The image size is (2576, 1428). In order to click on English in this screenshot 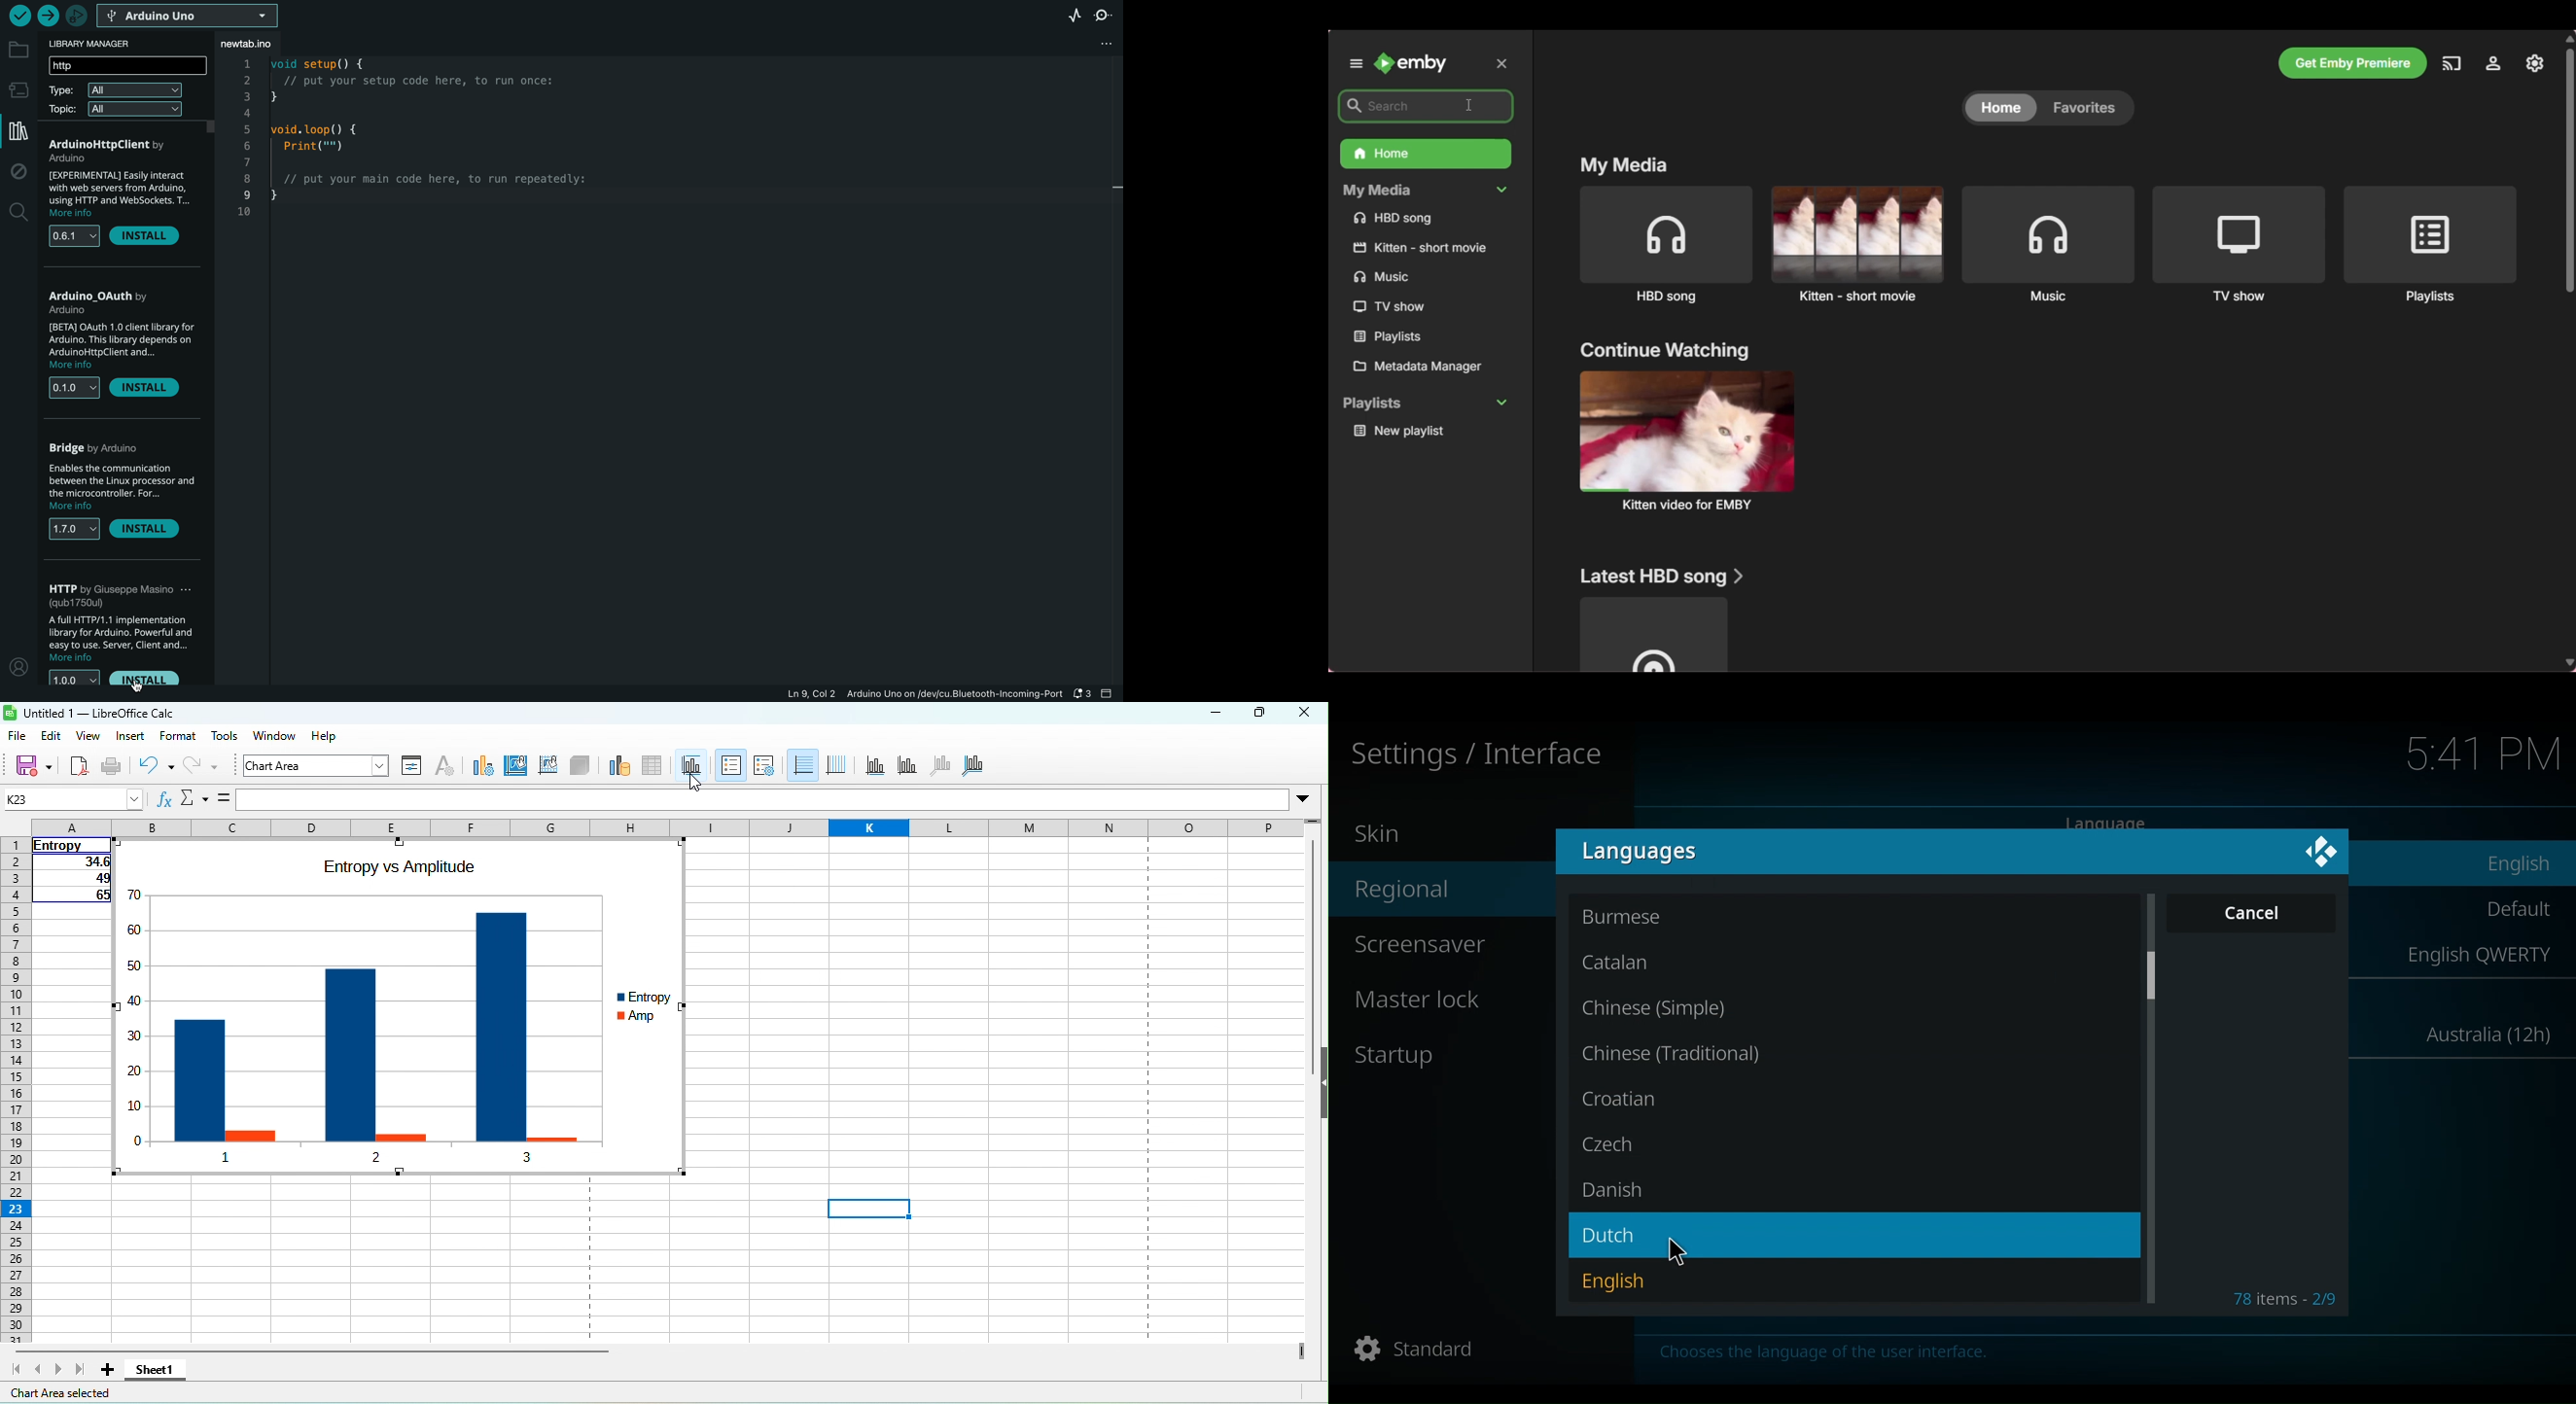, I will do `click(2520, 866)`.